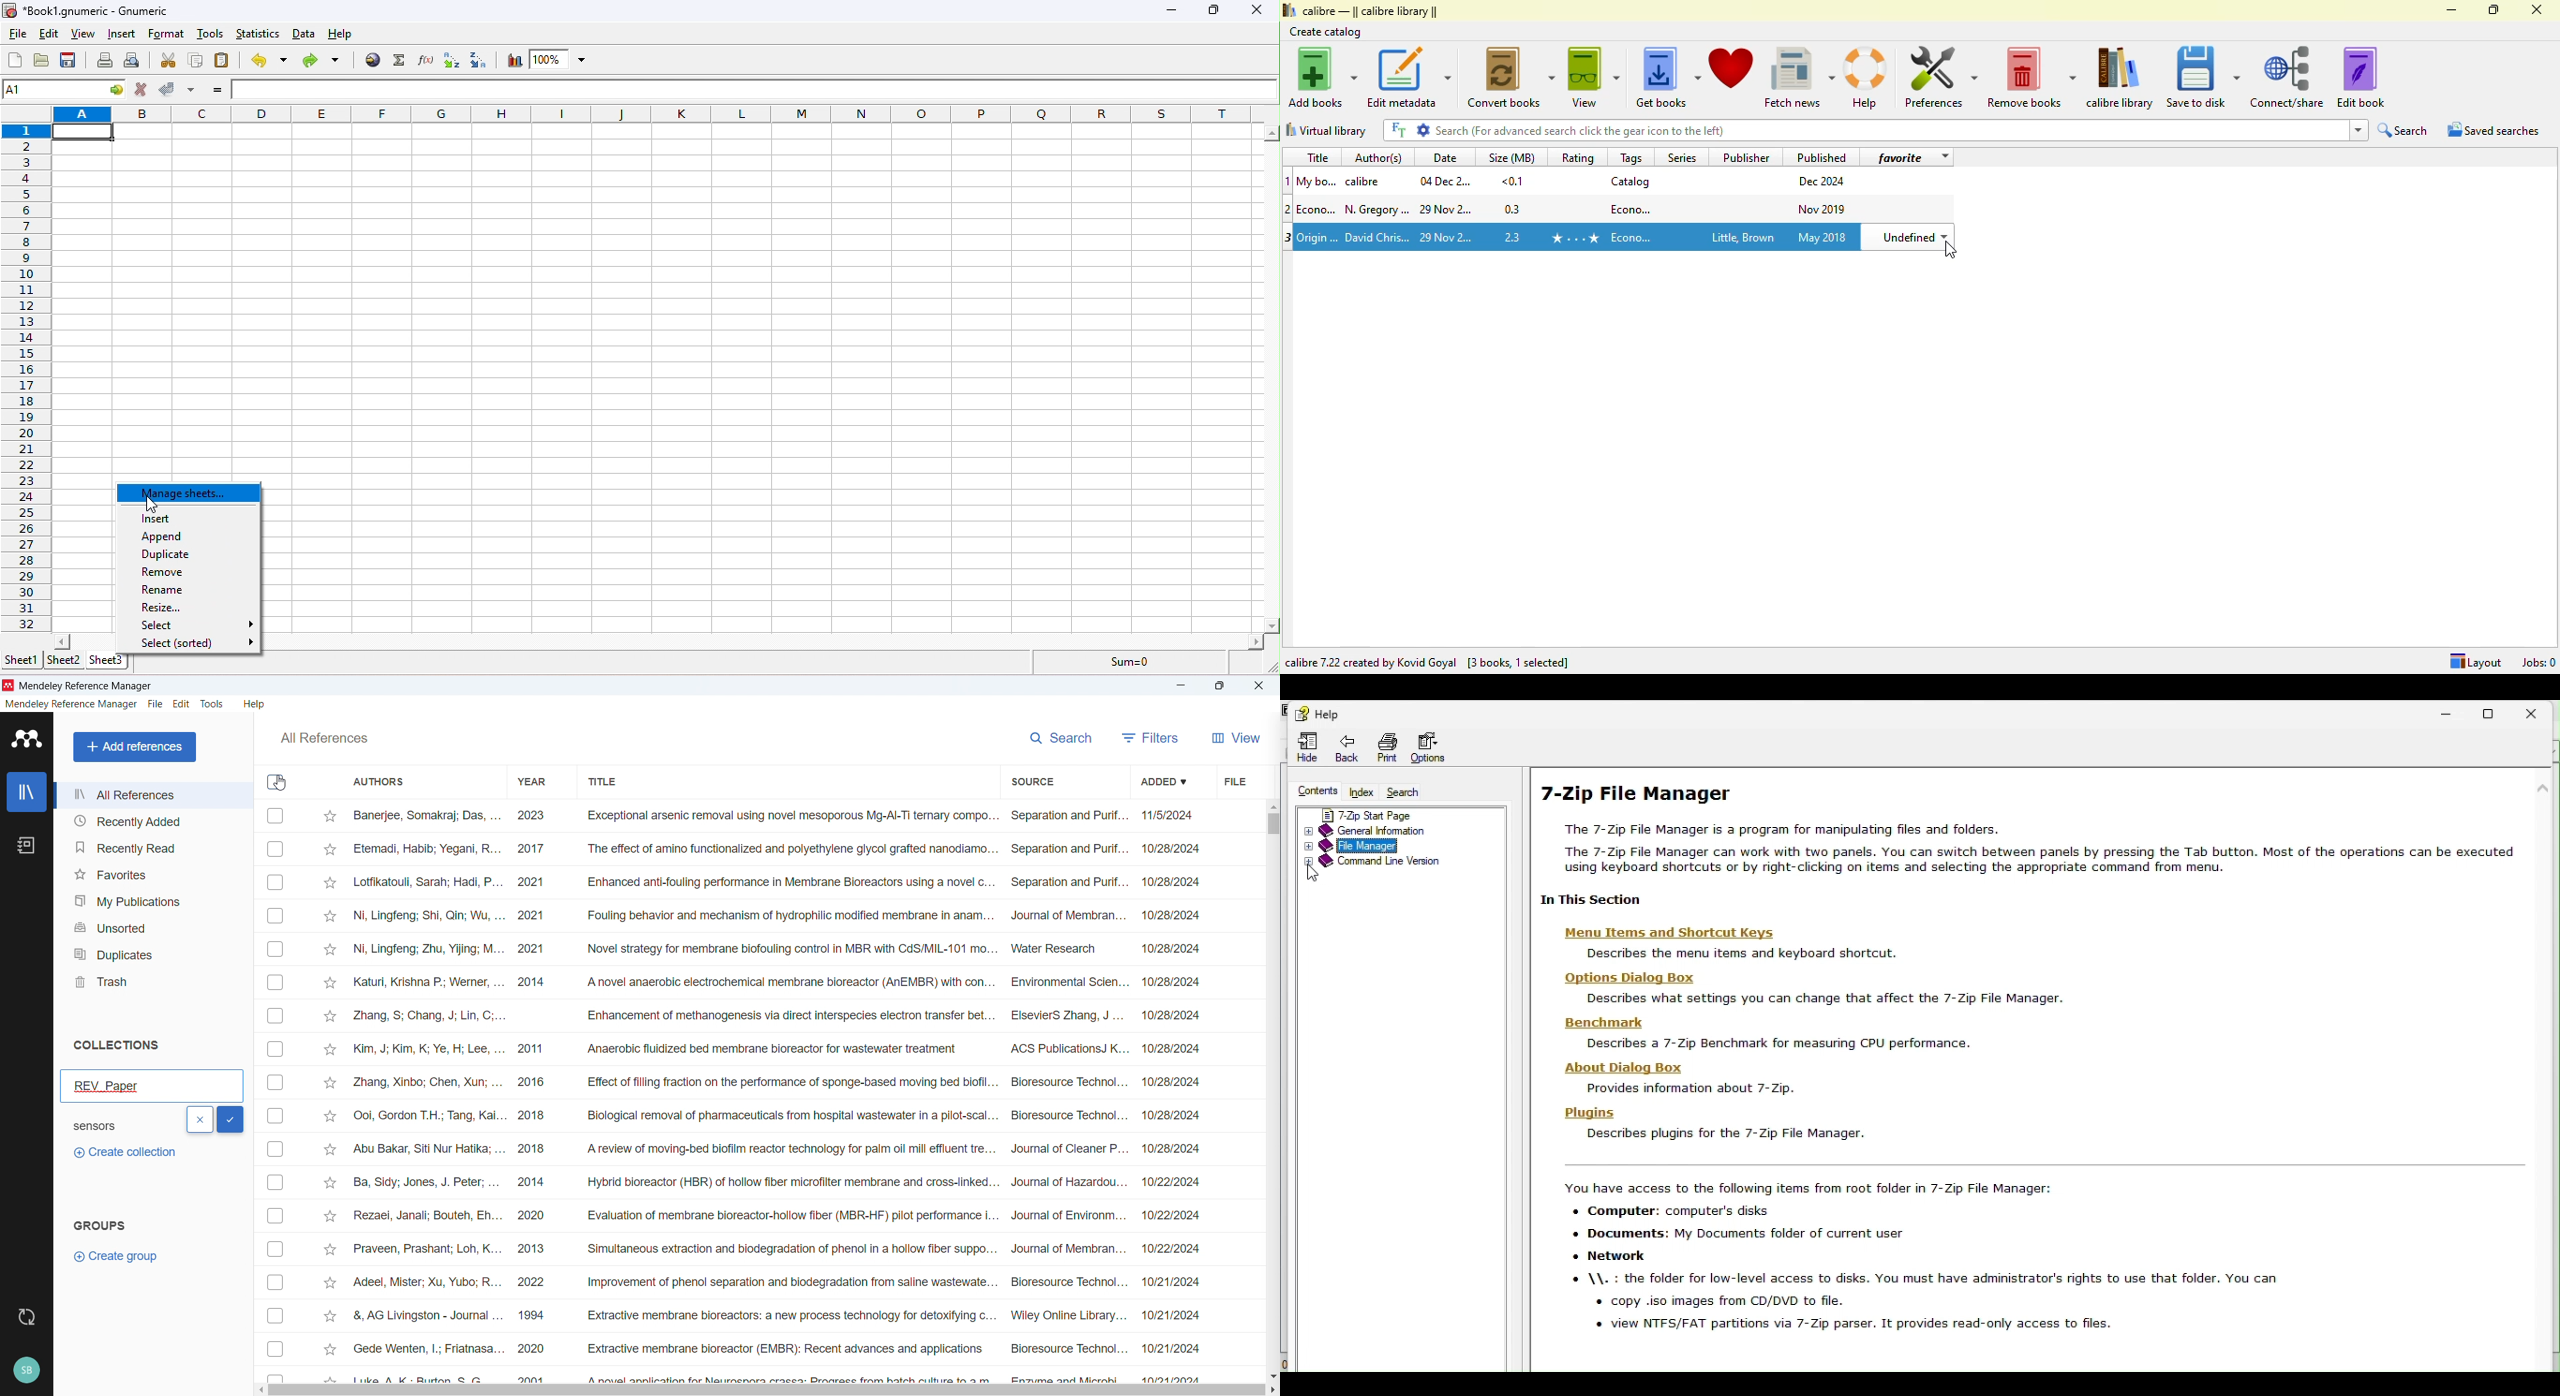 The width and height of the screenshot is (2576, 1400). I want to click on size, so click(1512, 181).